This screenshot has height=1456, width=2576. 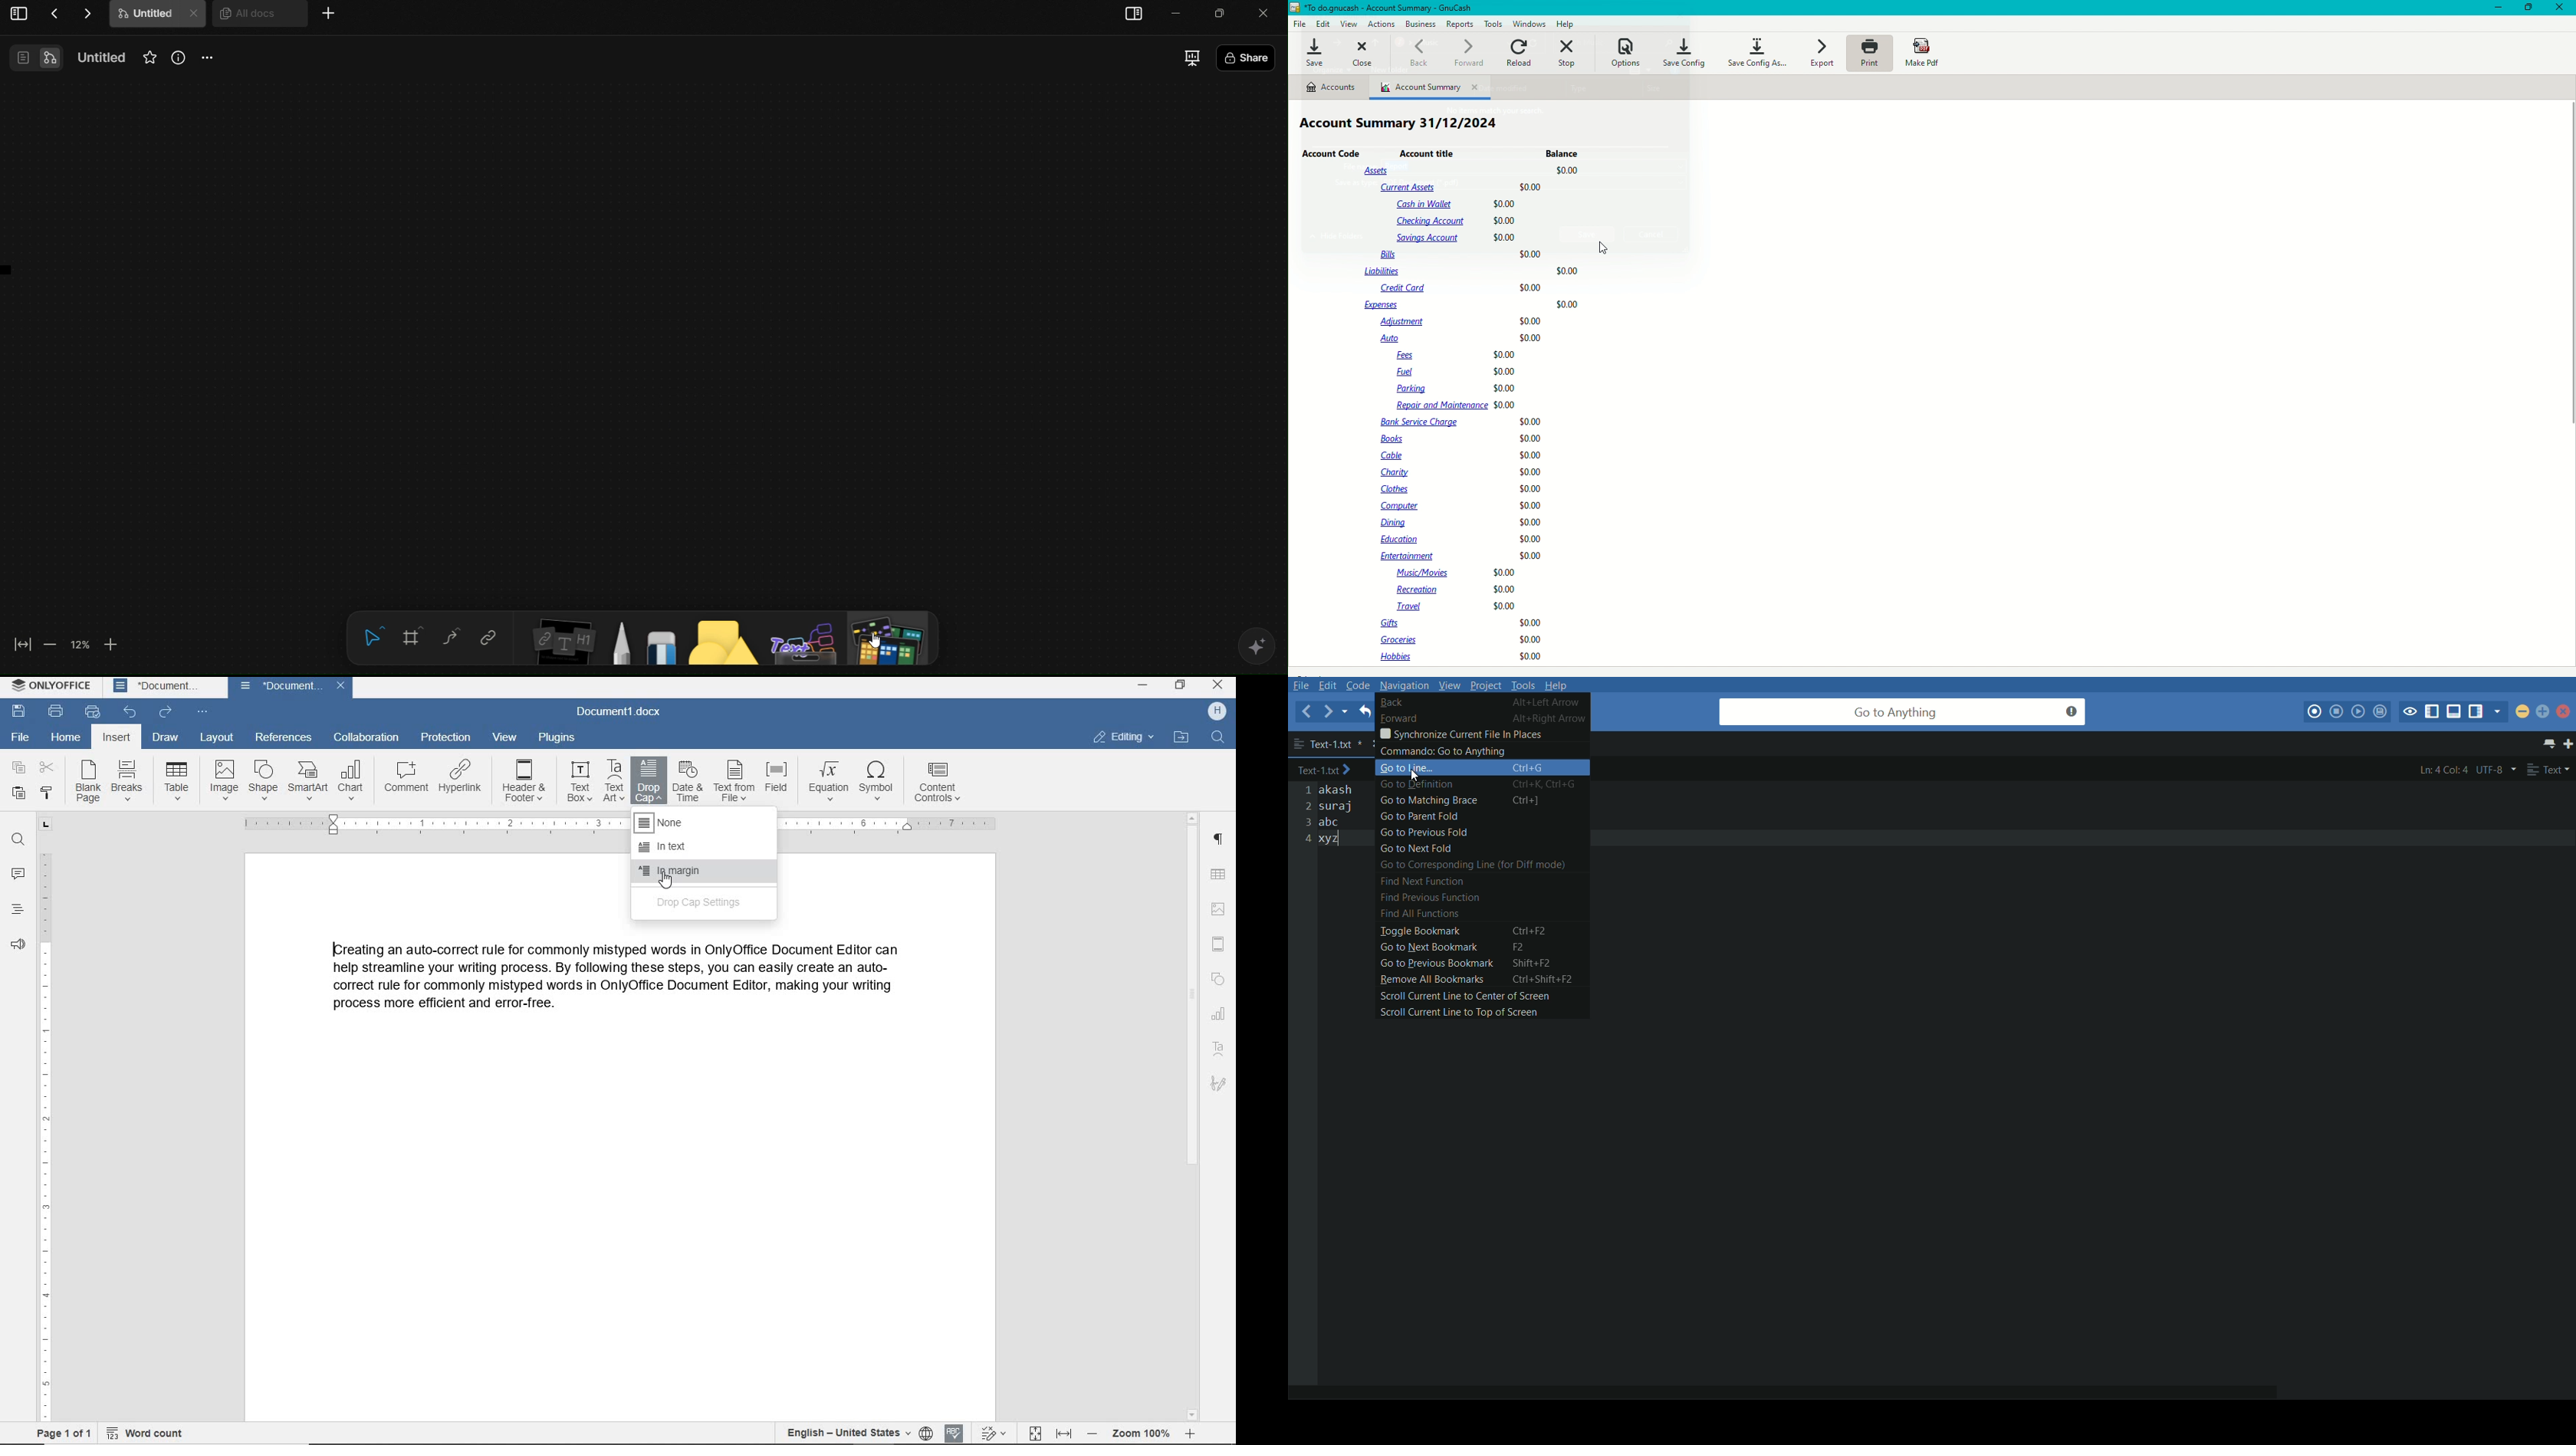 What do you see at coordinates (18, 945) in the screenshot?
I see `feedback & support` at bounding box center [18, 945].